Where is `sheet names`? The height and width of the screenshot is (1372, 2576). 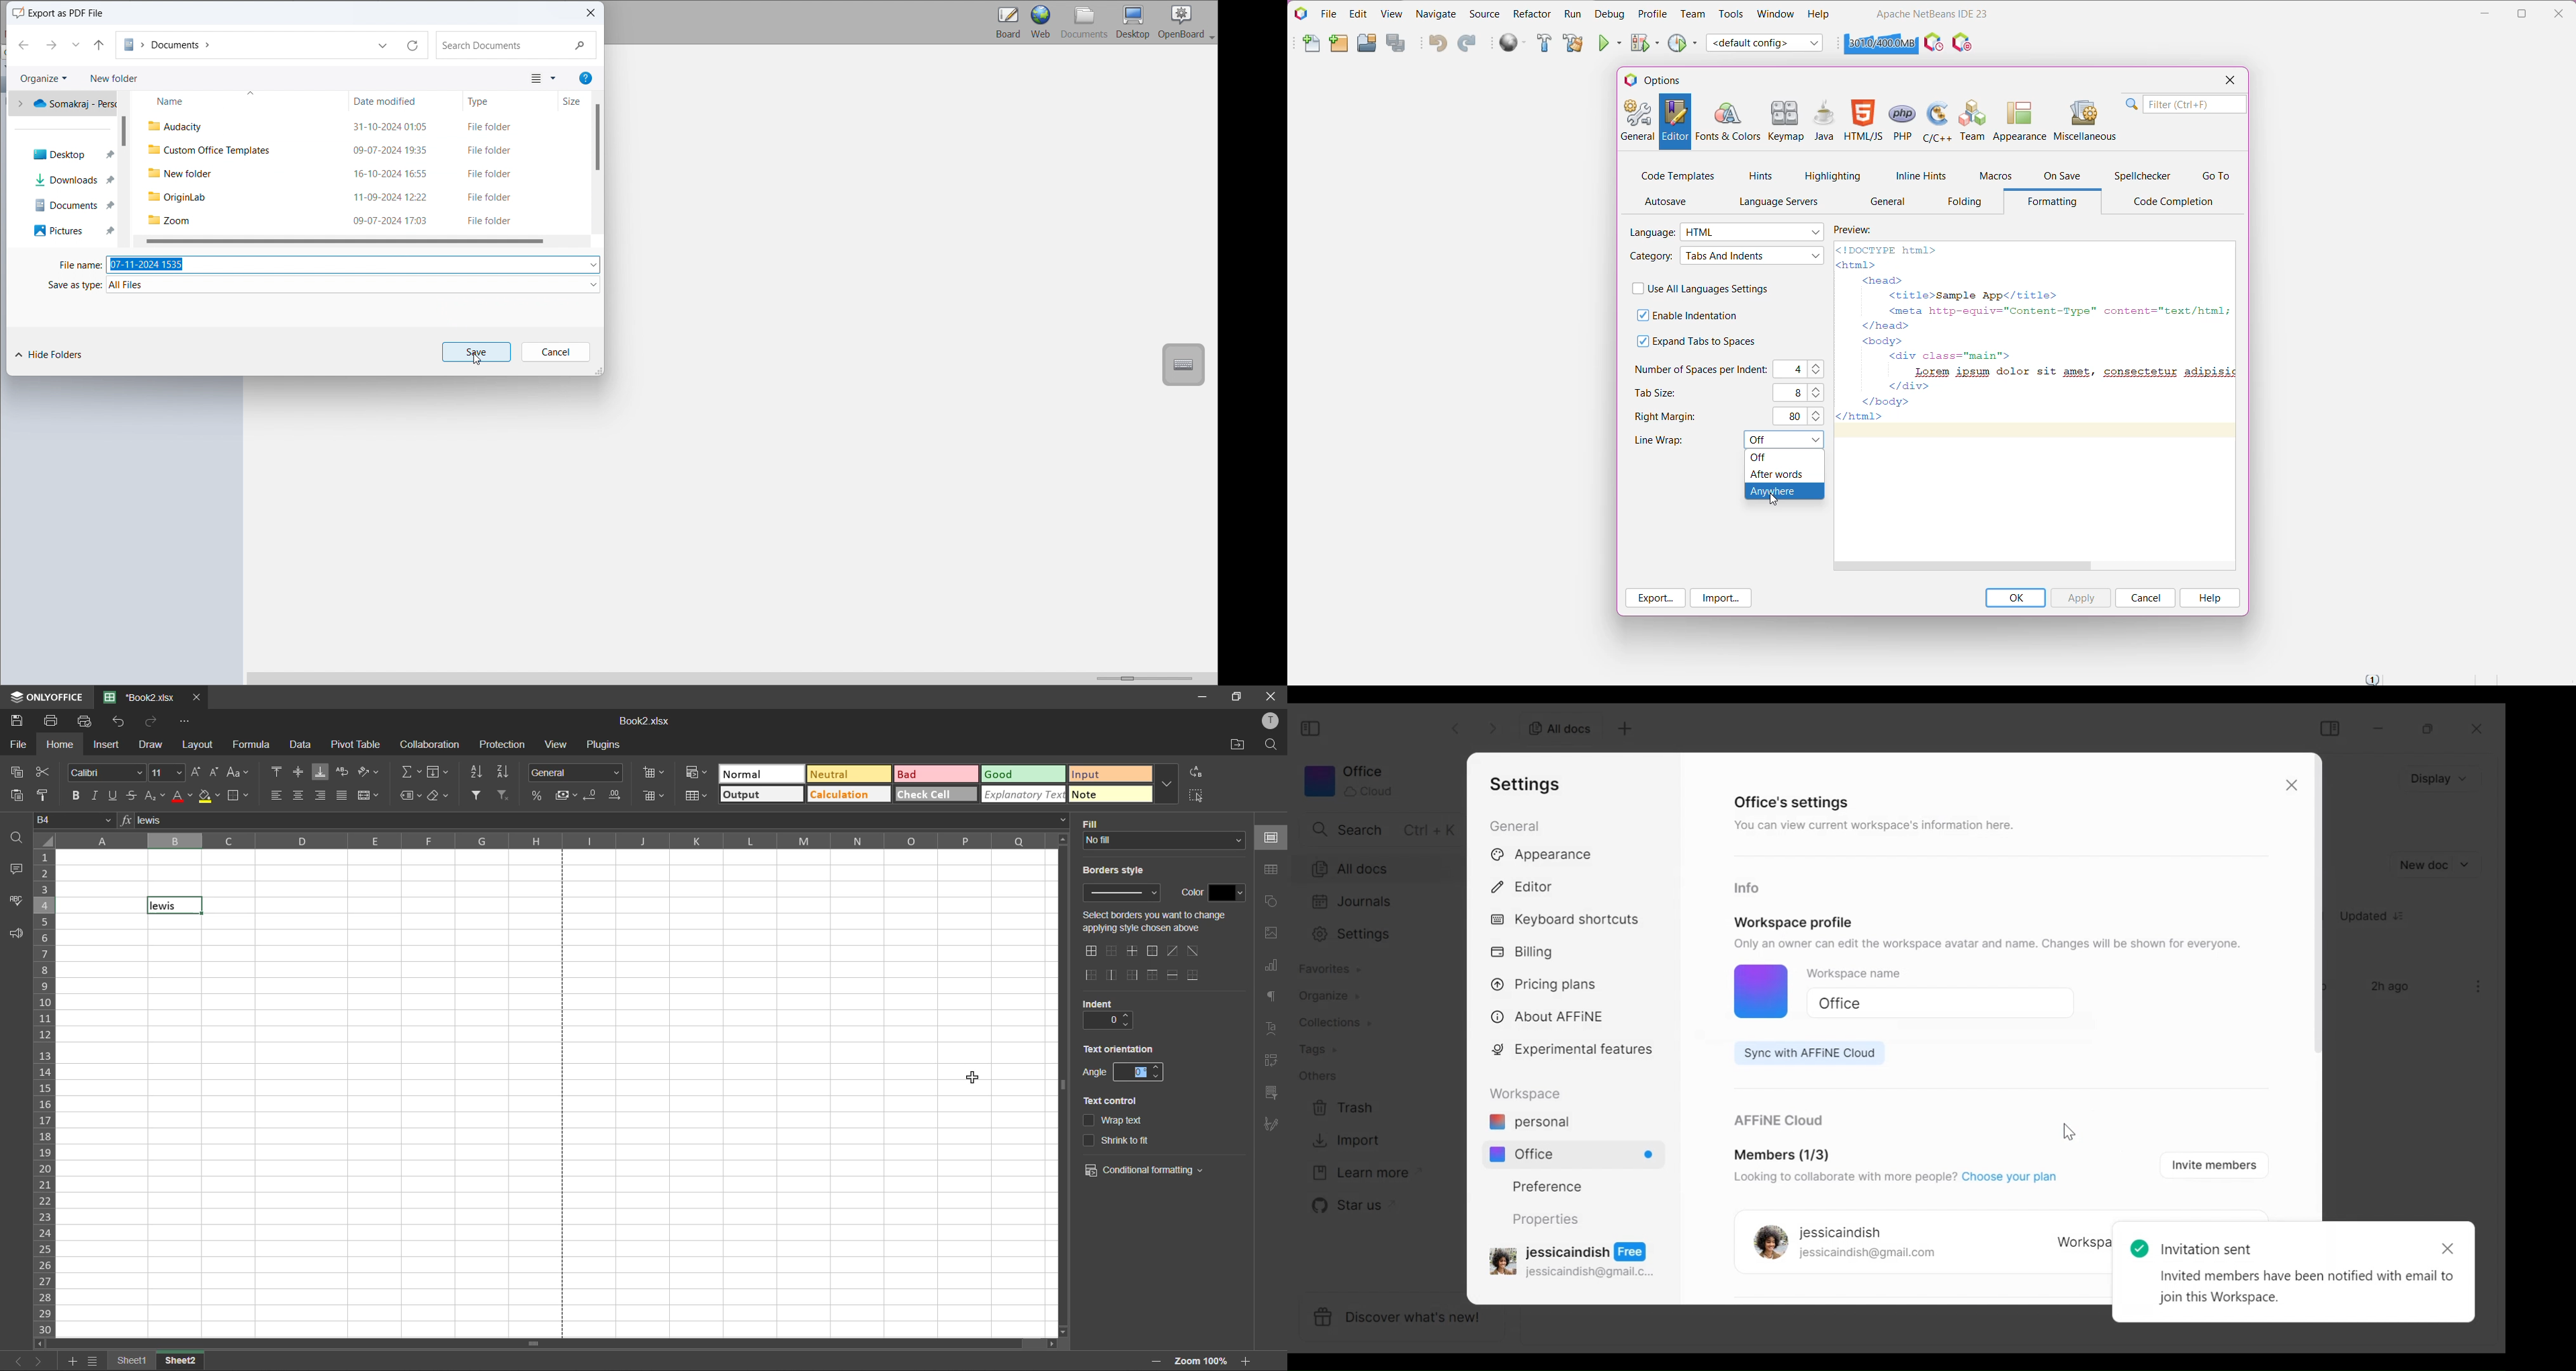
sheet names is located at coordinates (128, 1361).